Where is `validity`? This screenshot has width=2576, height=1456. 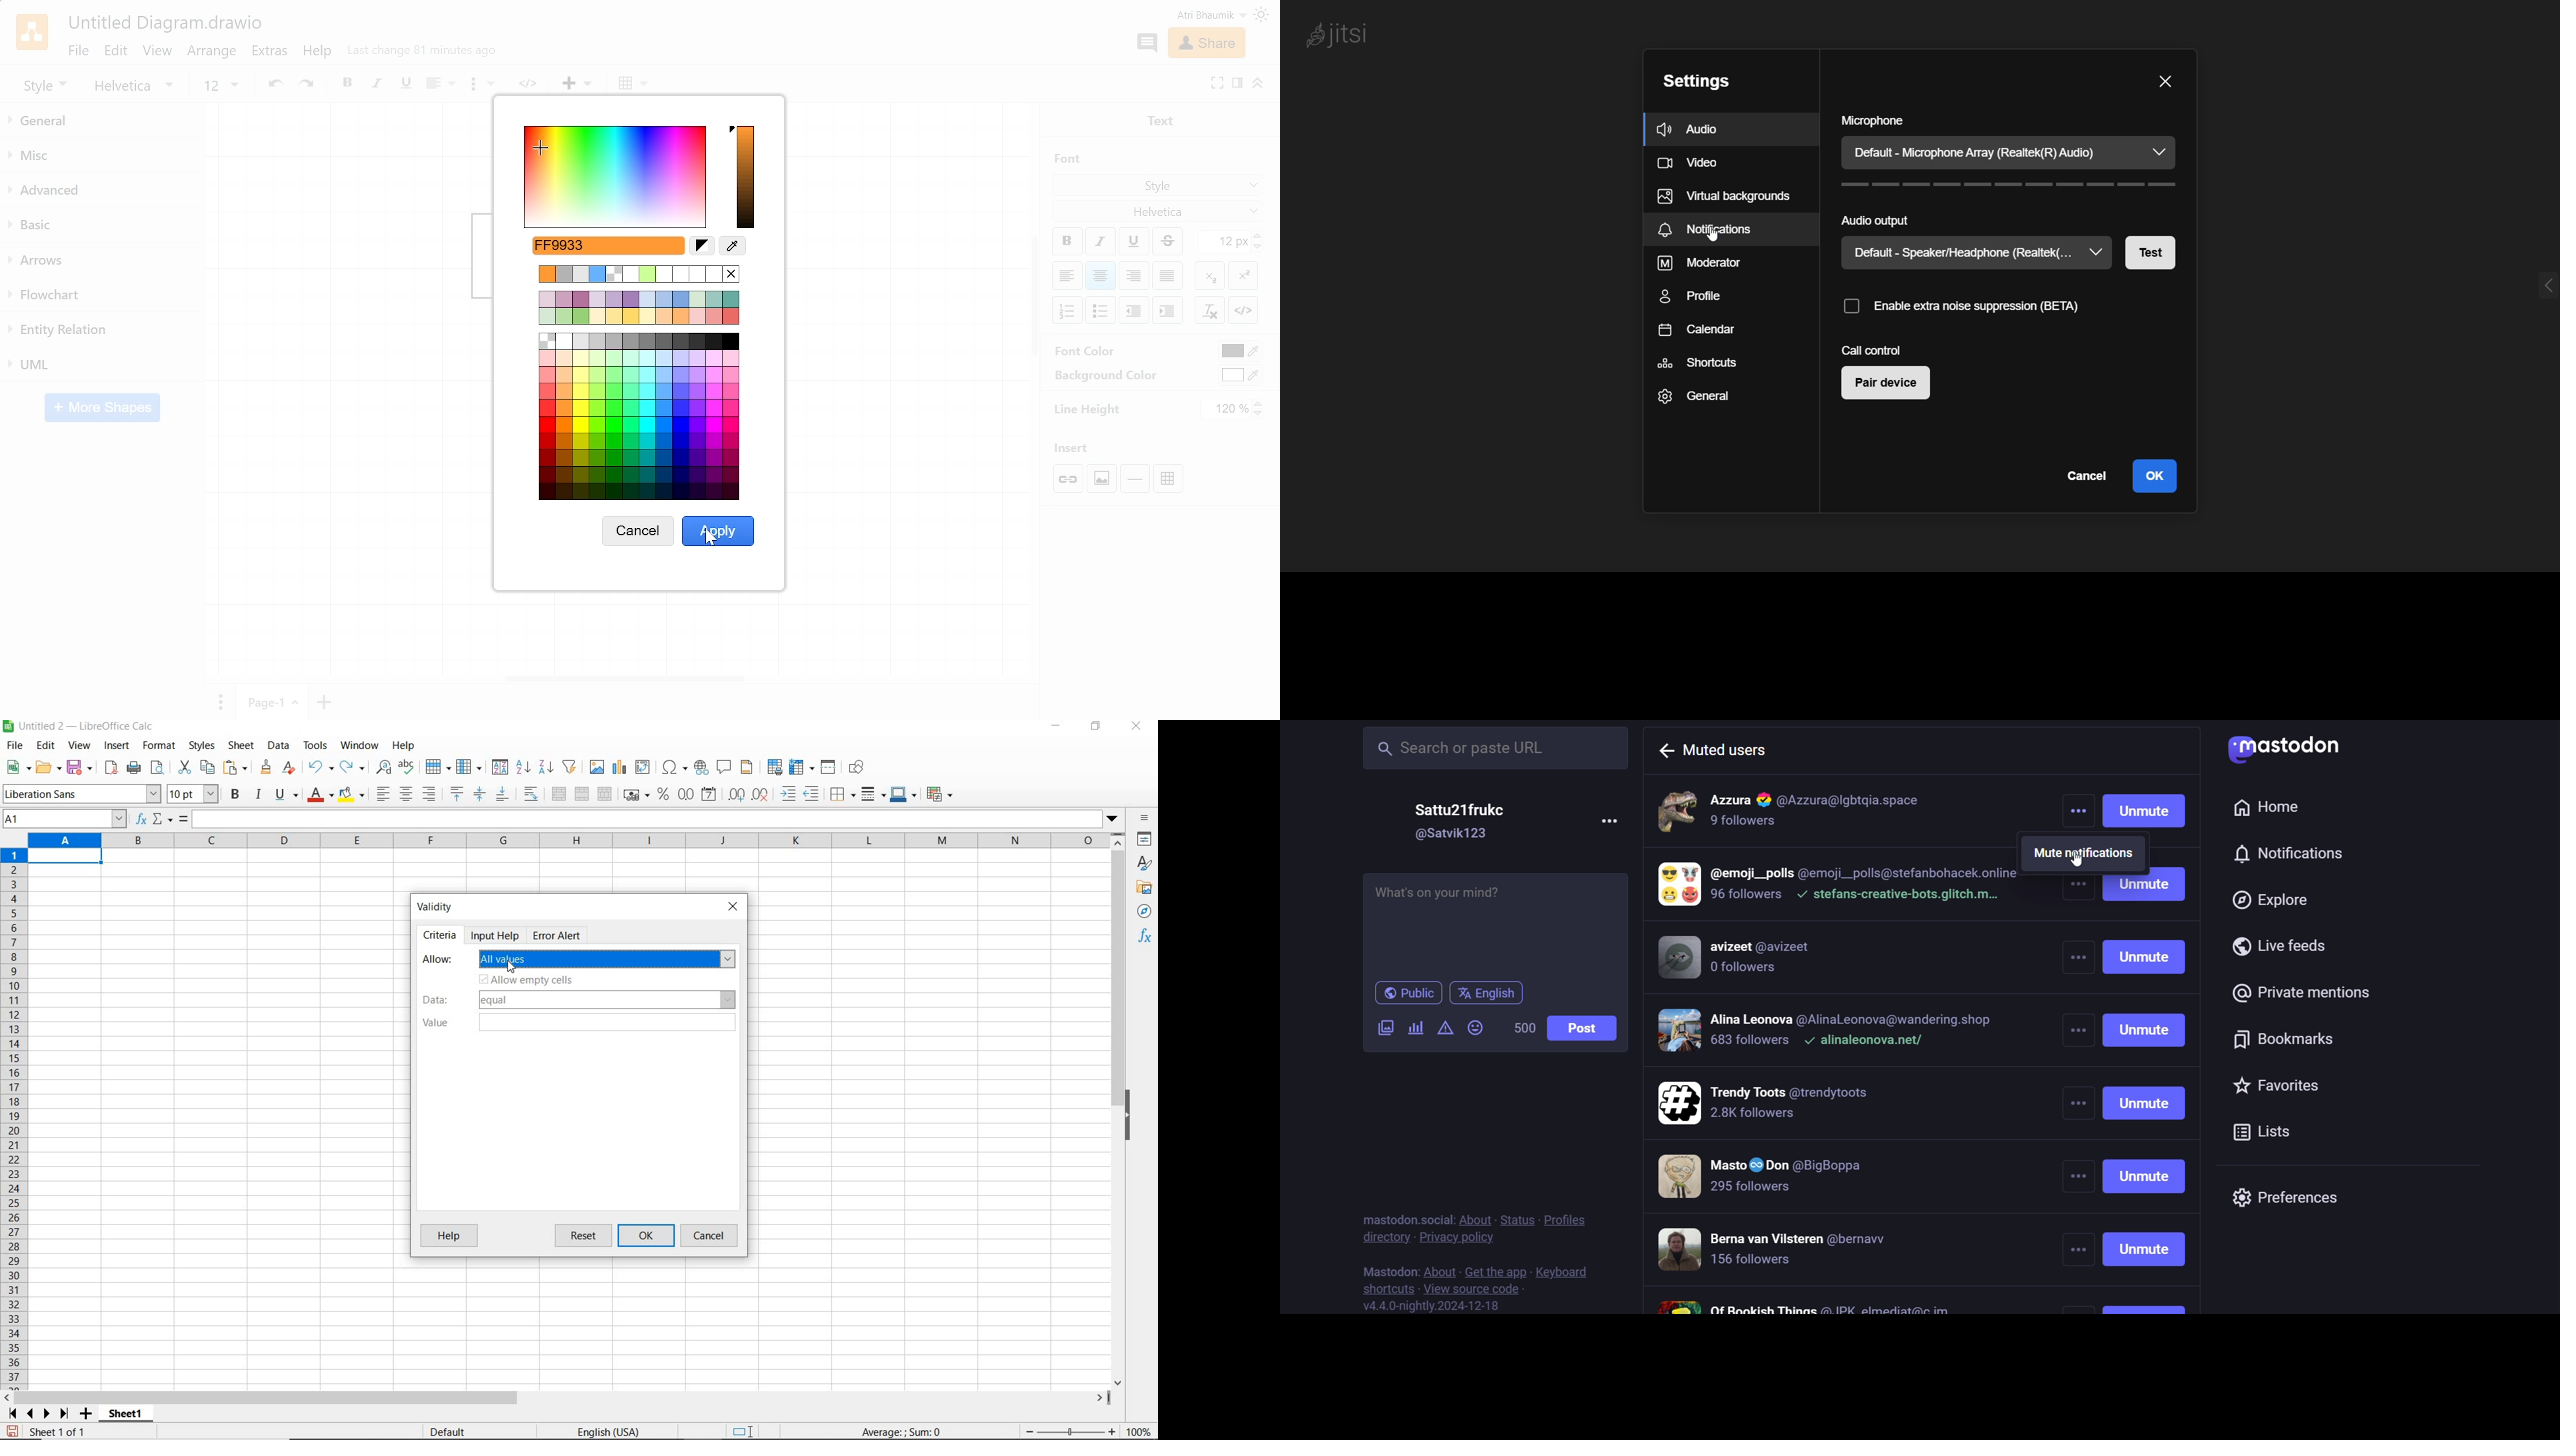
validity is located at coordinates (439, 905).